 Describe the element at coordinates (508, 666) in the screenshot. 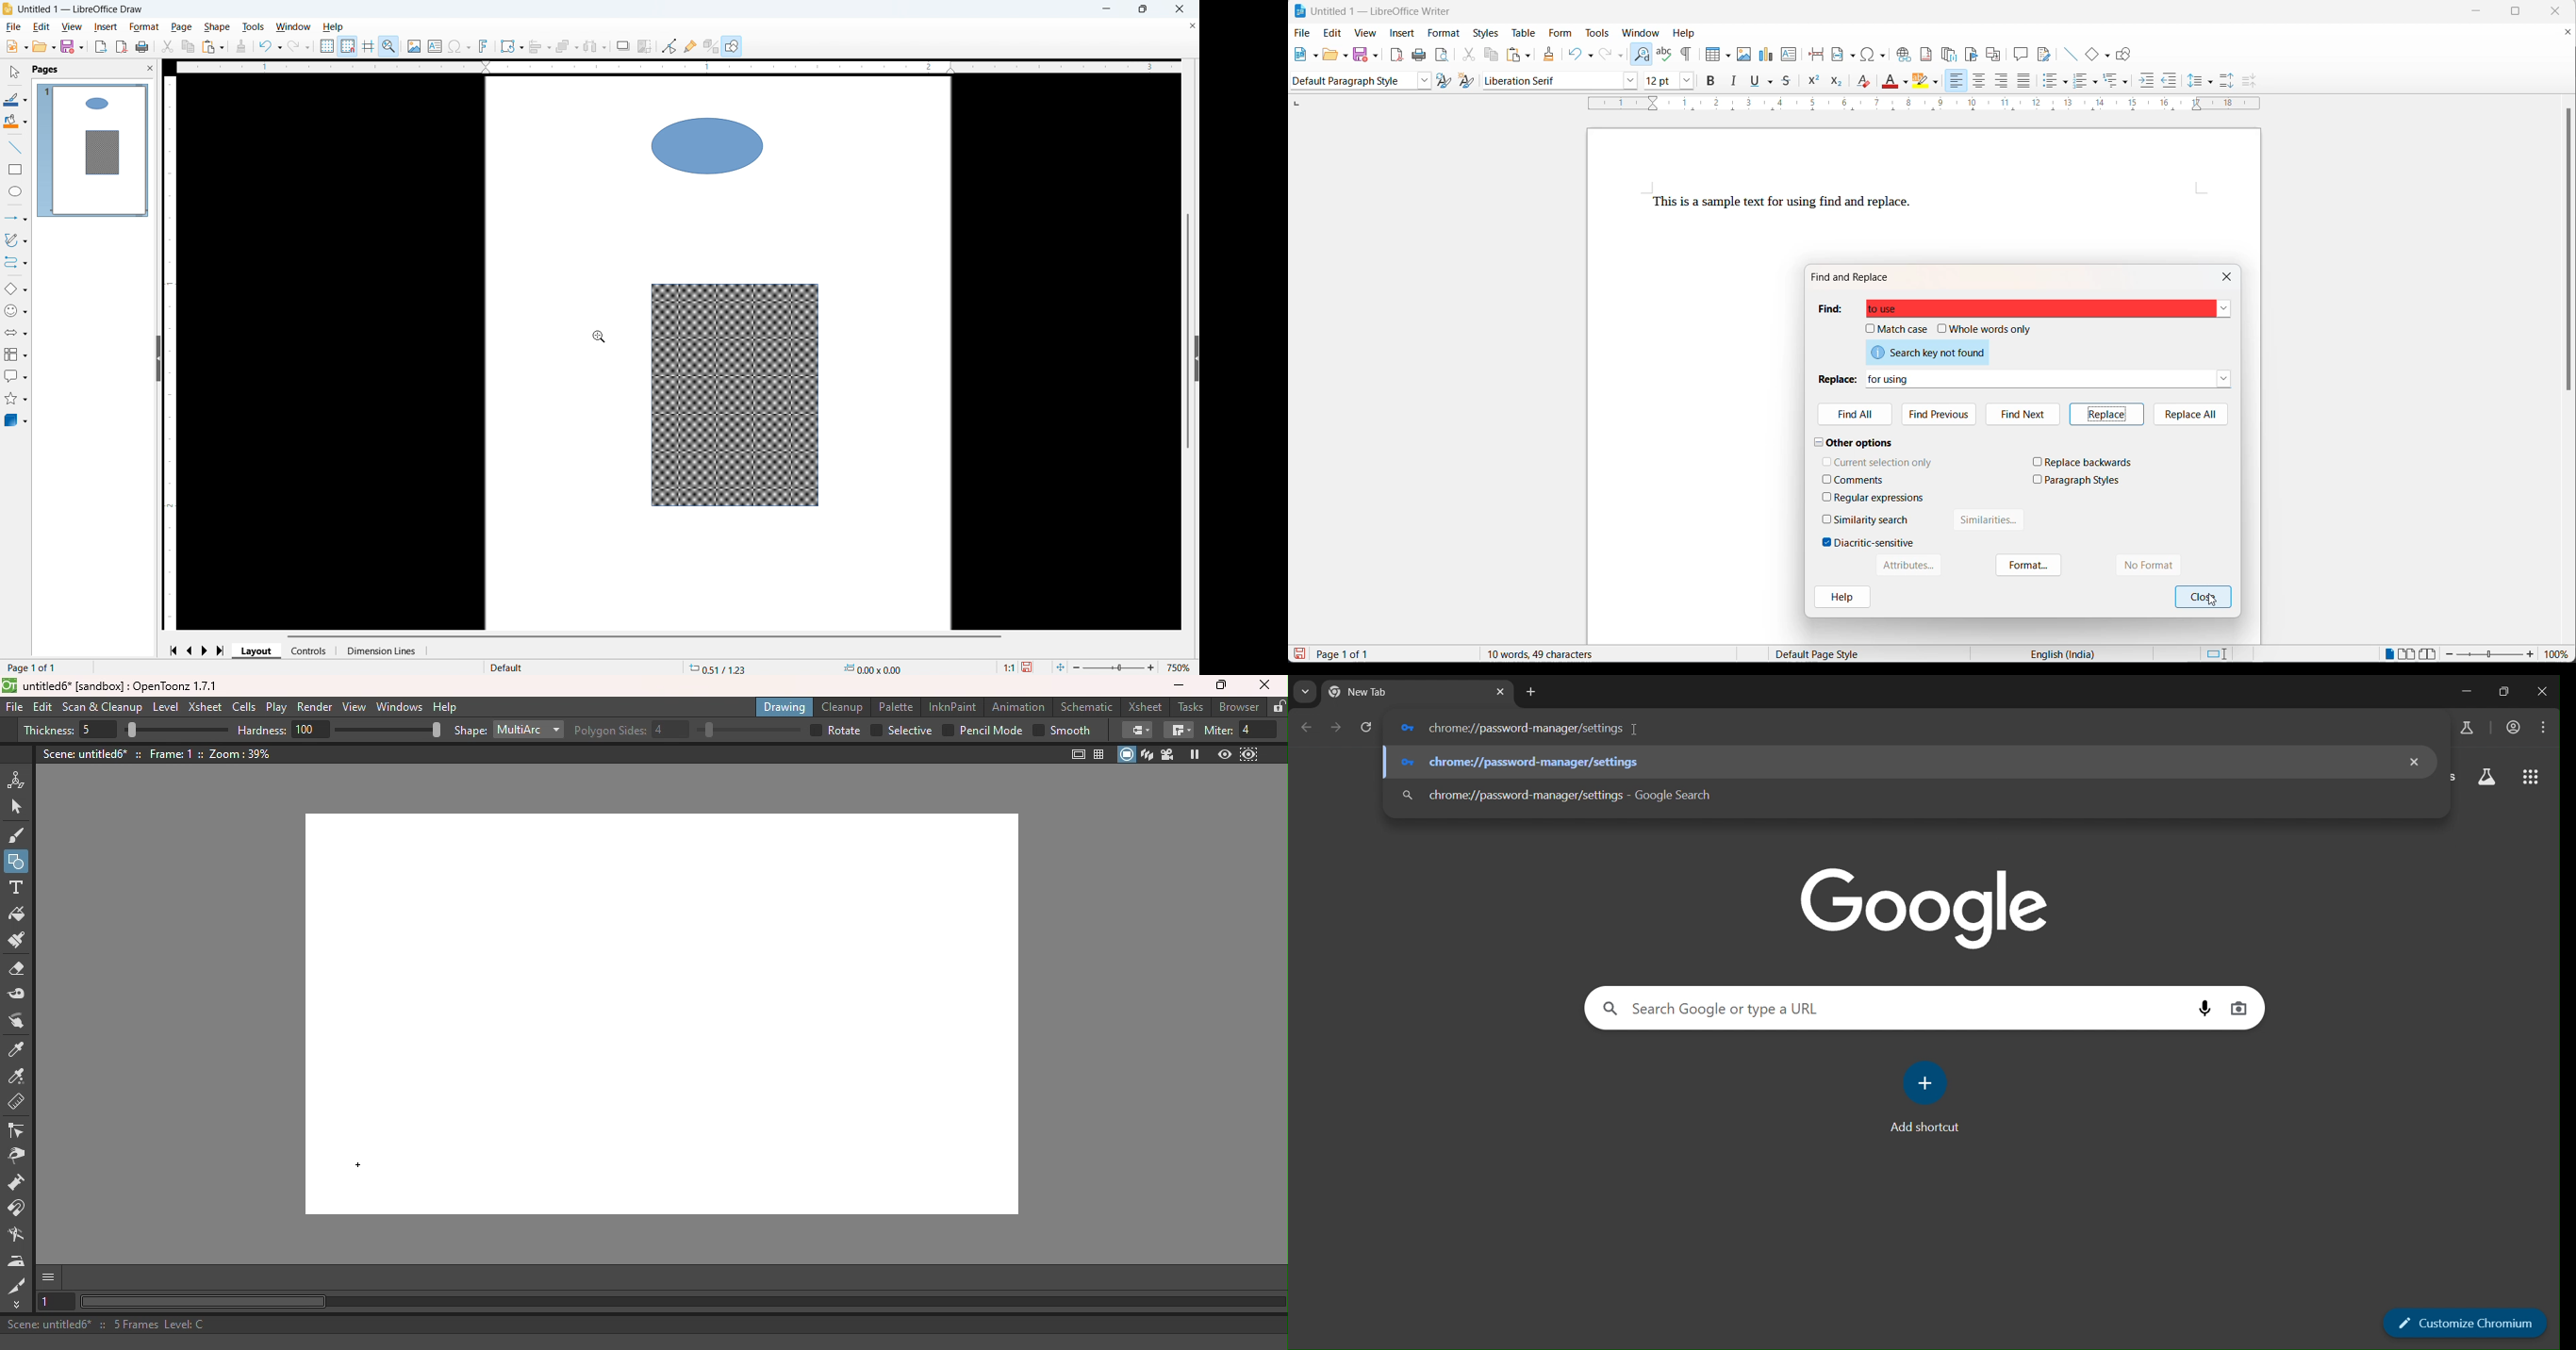

I see `Default page style ` at that location.